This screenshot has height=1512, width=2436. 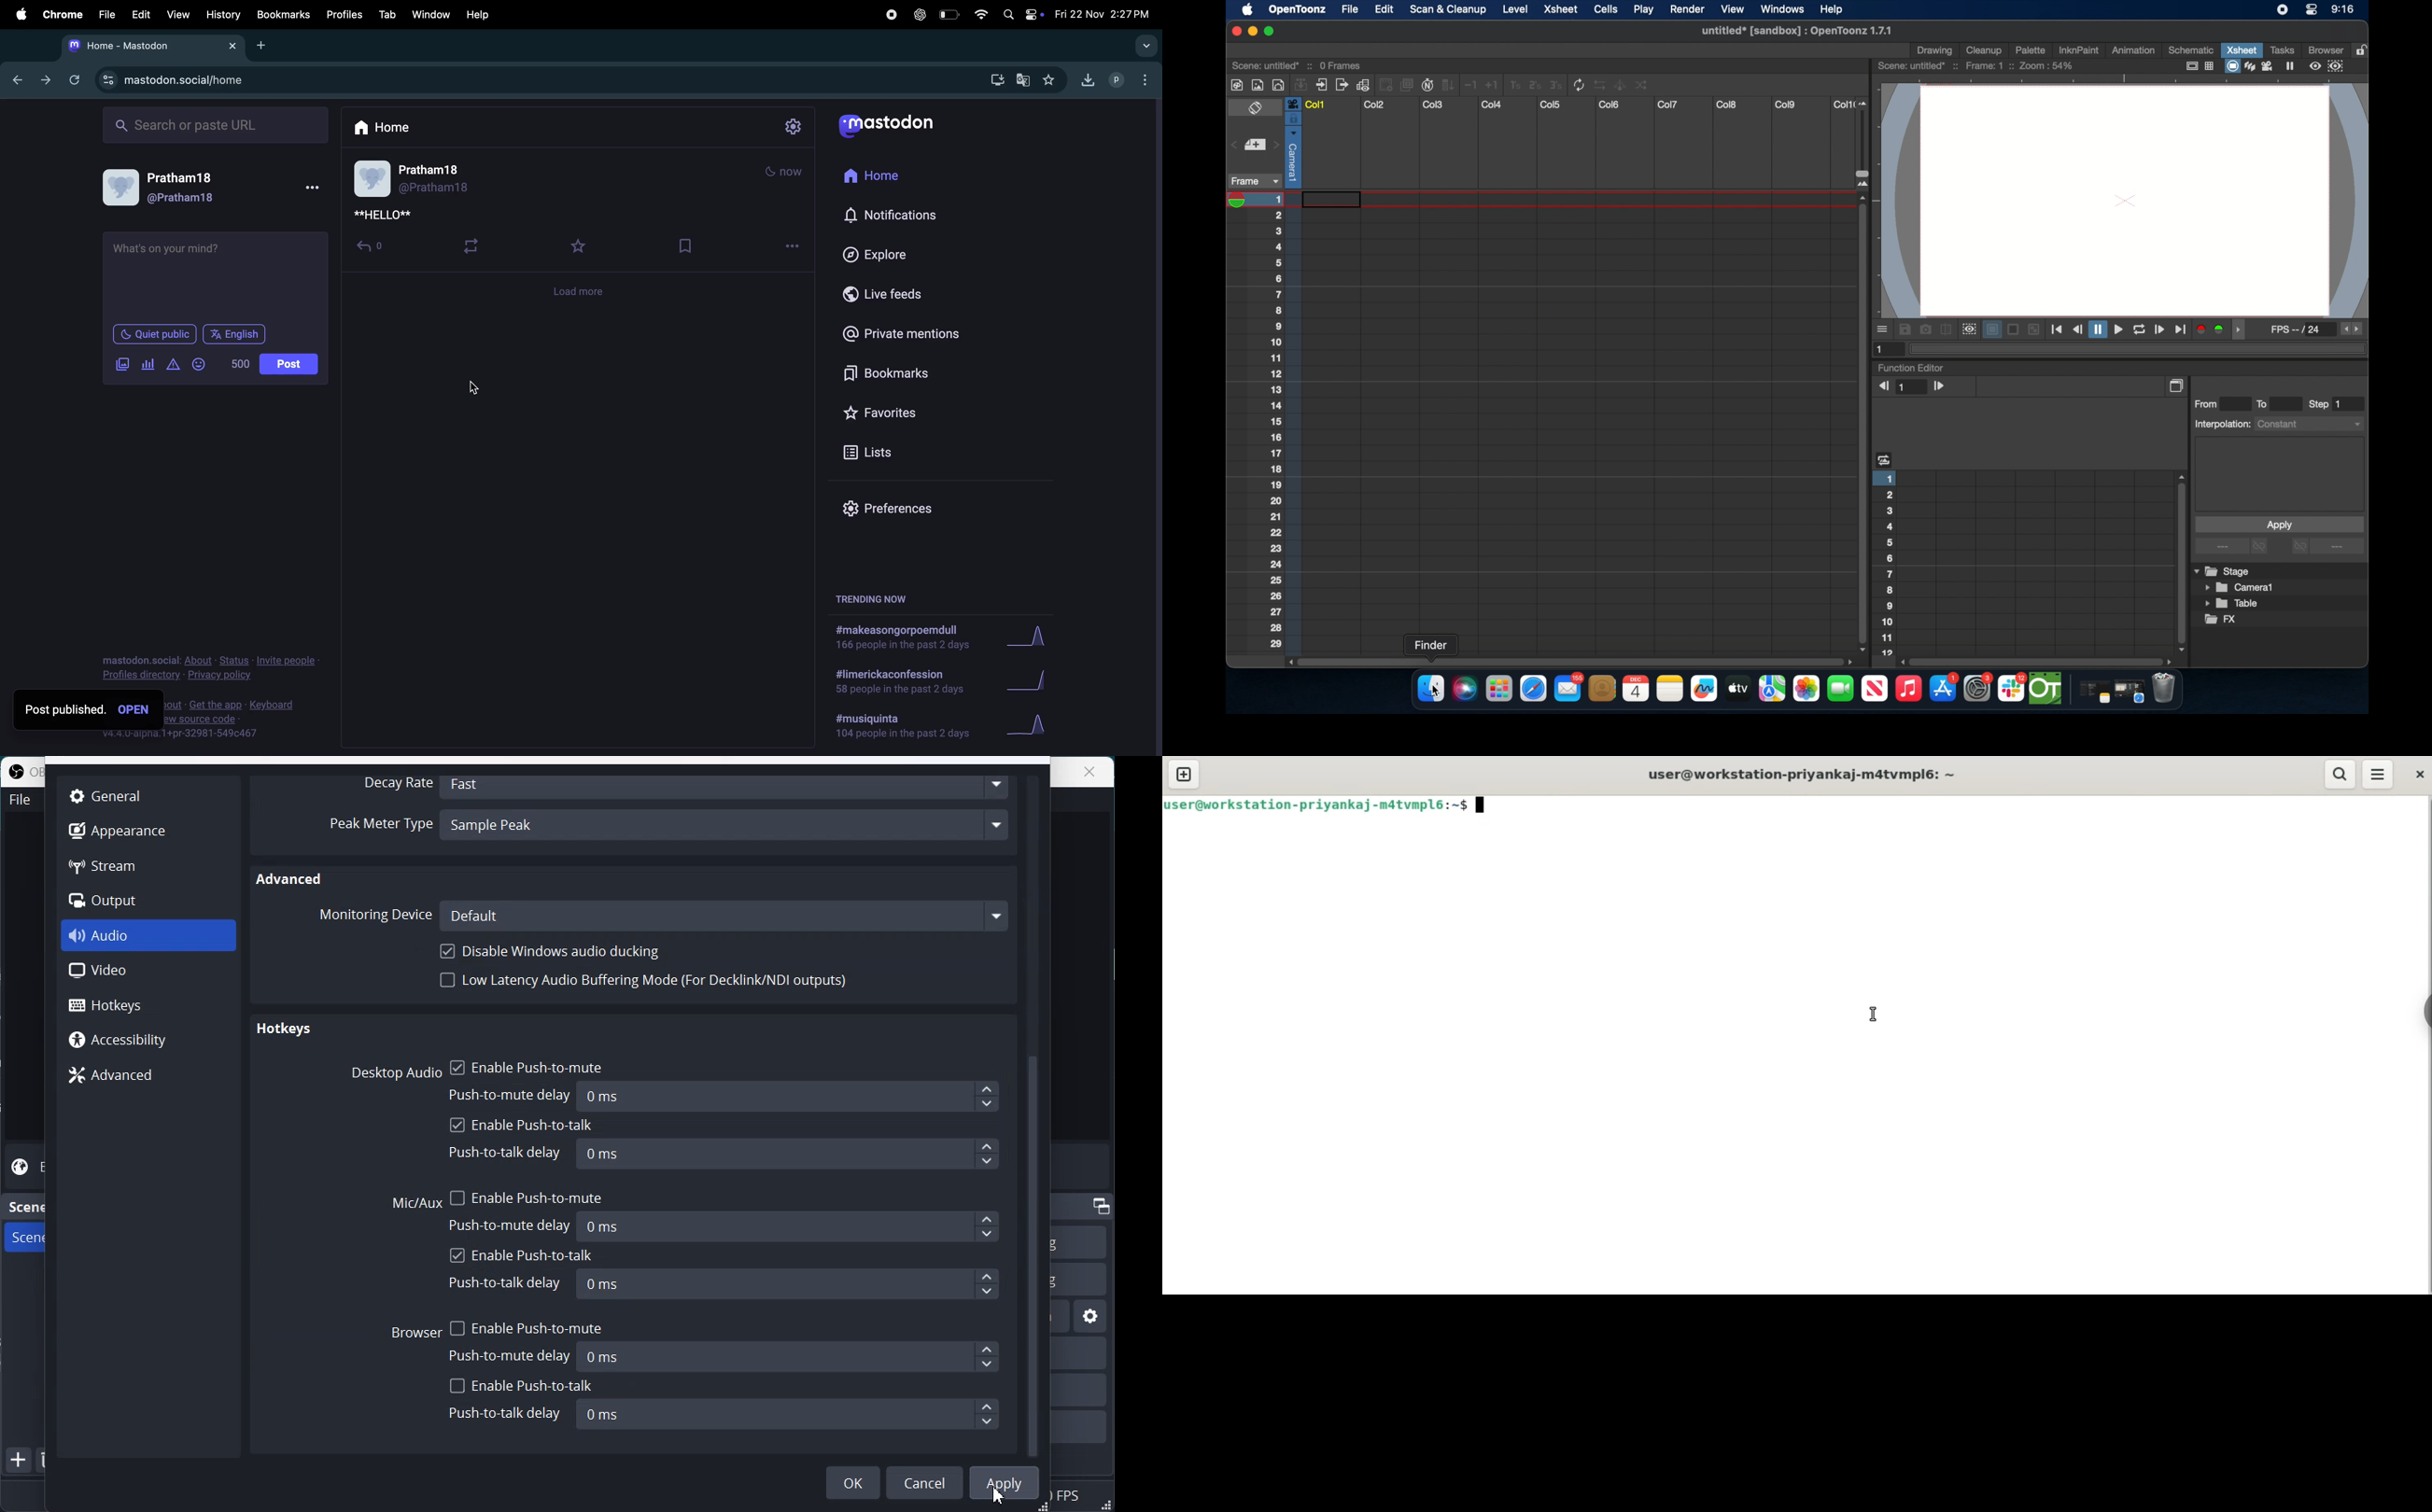 I want to click on Disable Windows audio ducking, so click(x=554, y=951).